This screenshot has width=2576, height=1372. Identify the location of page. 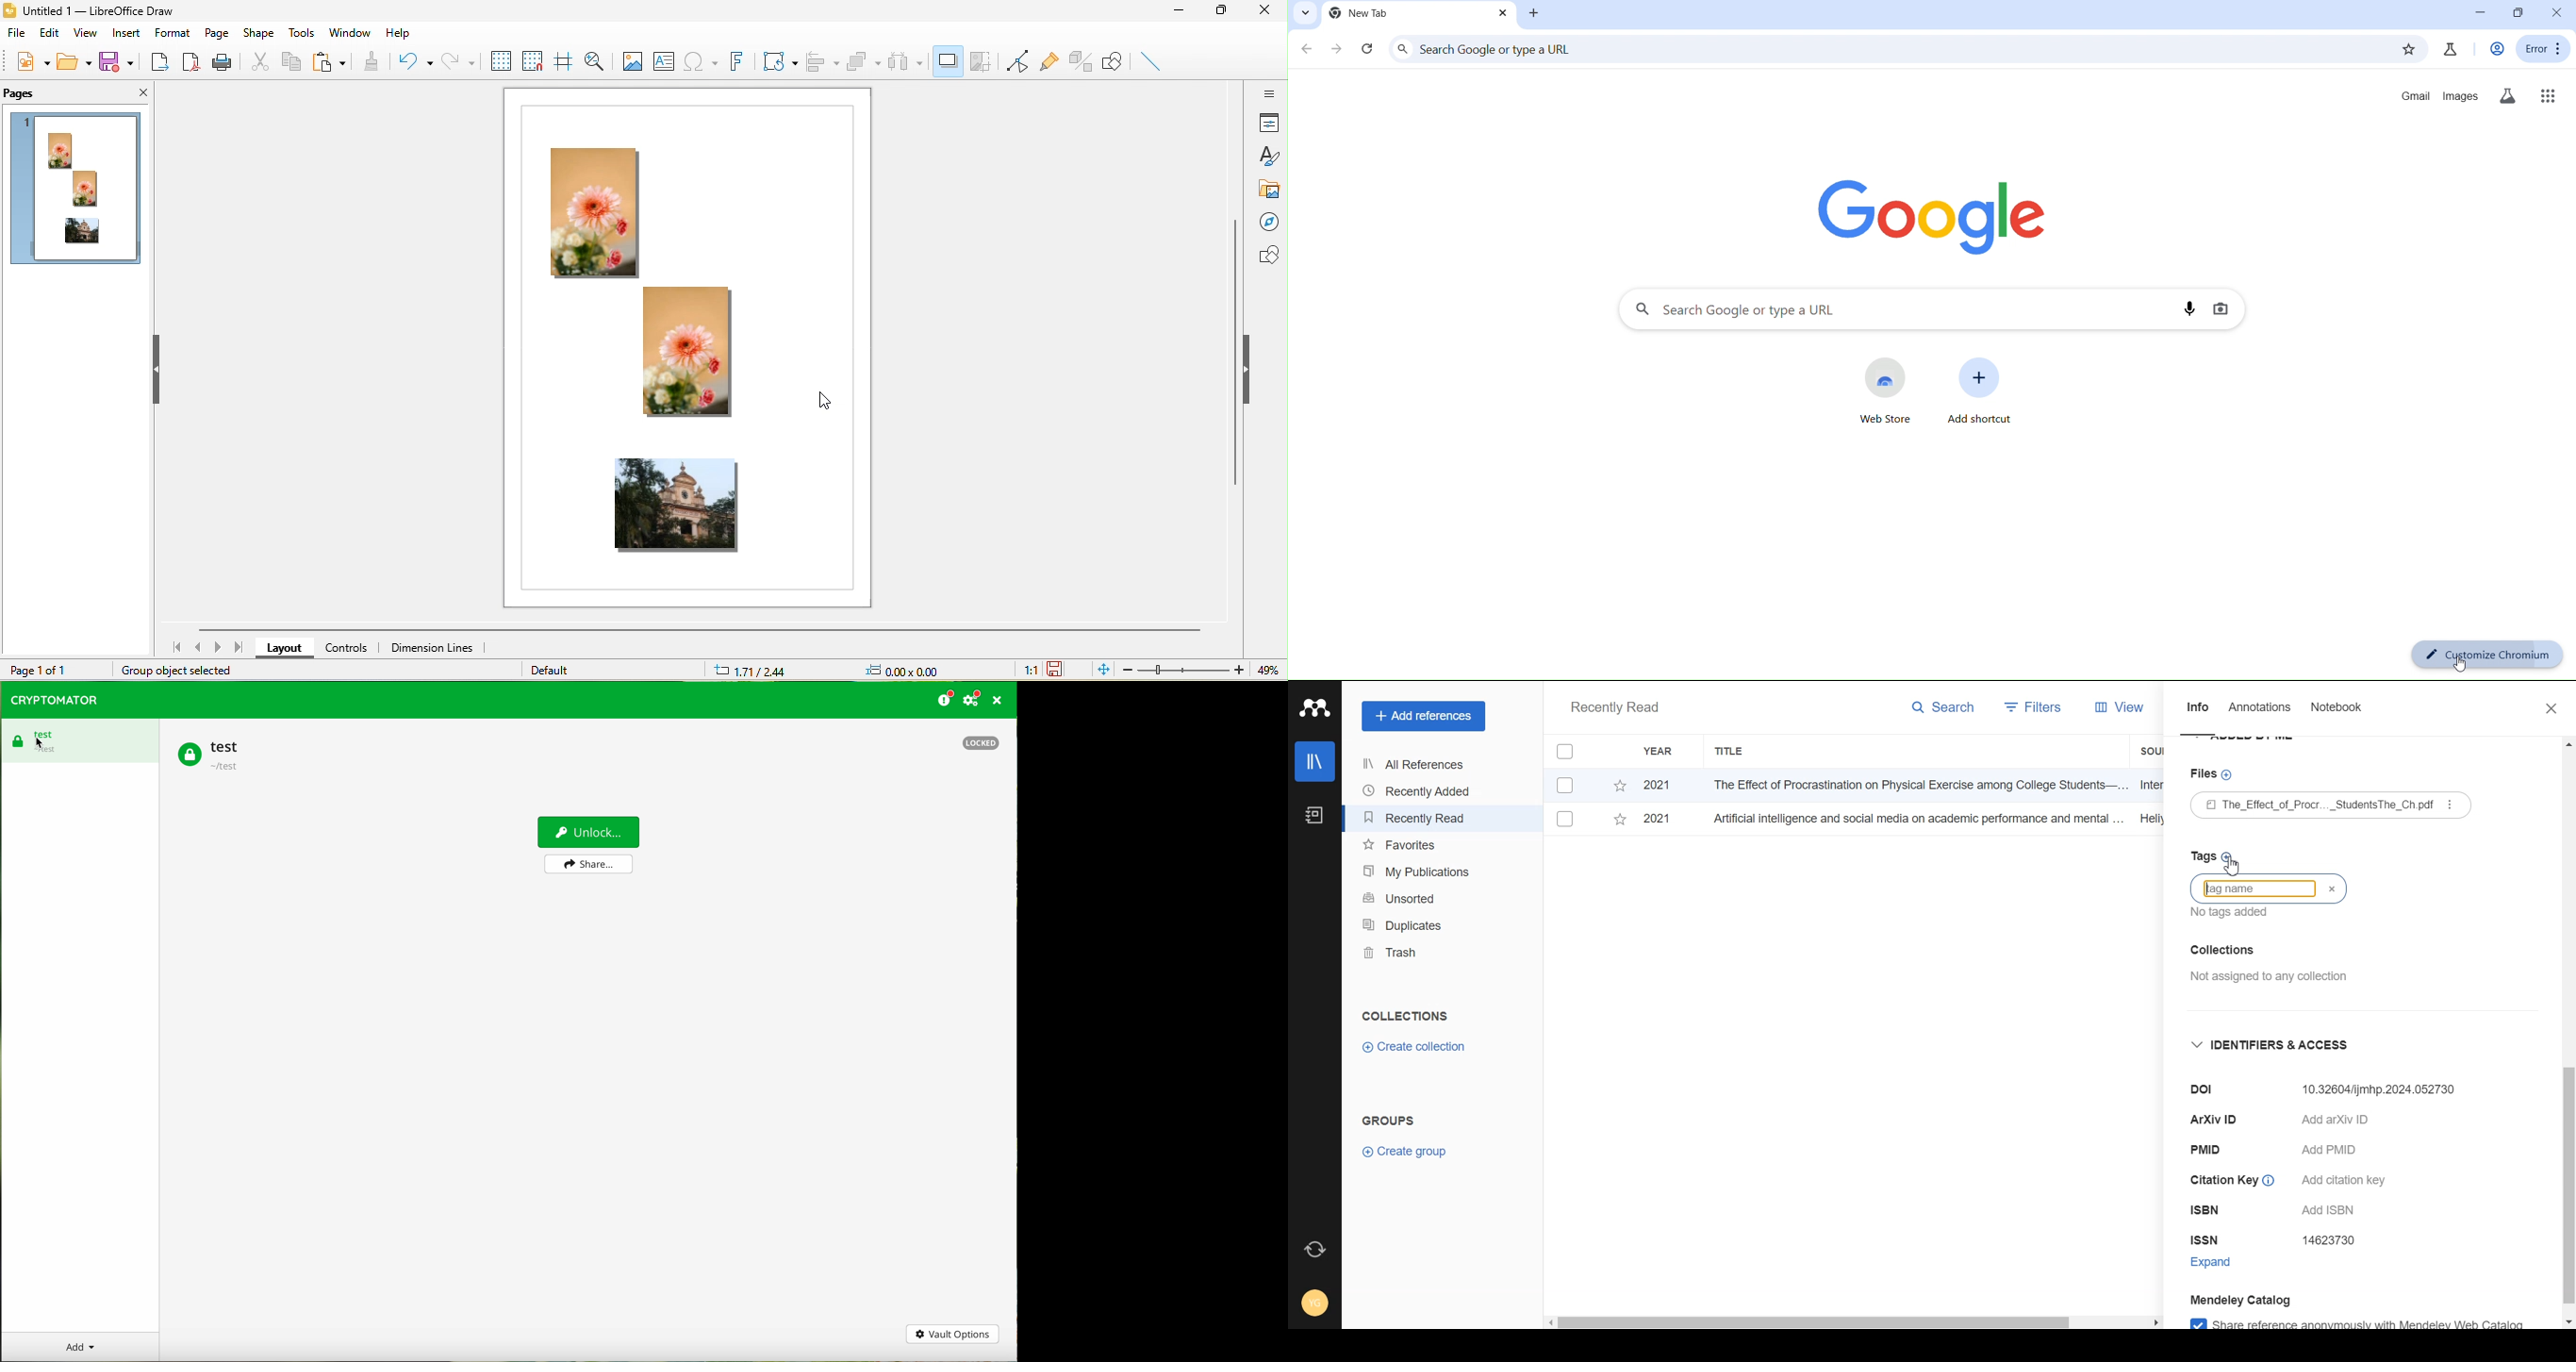
(215, 33).